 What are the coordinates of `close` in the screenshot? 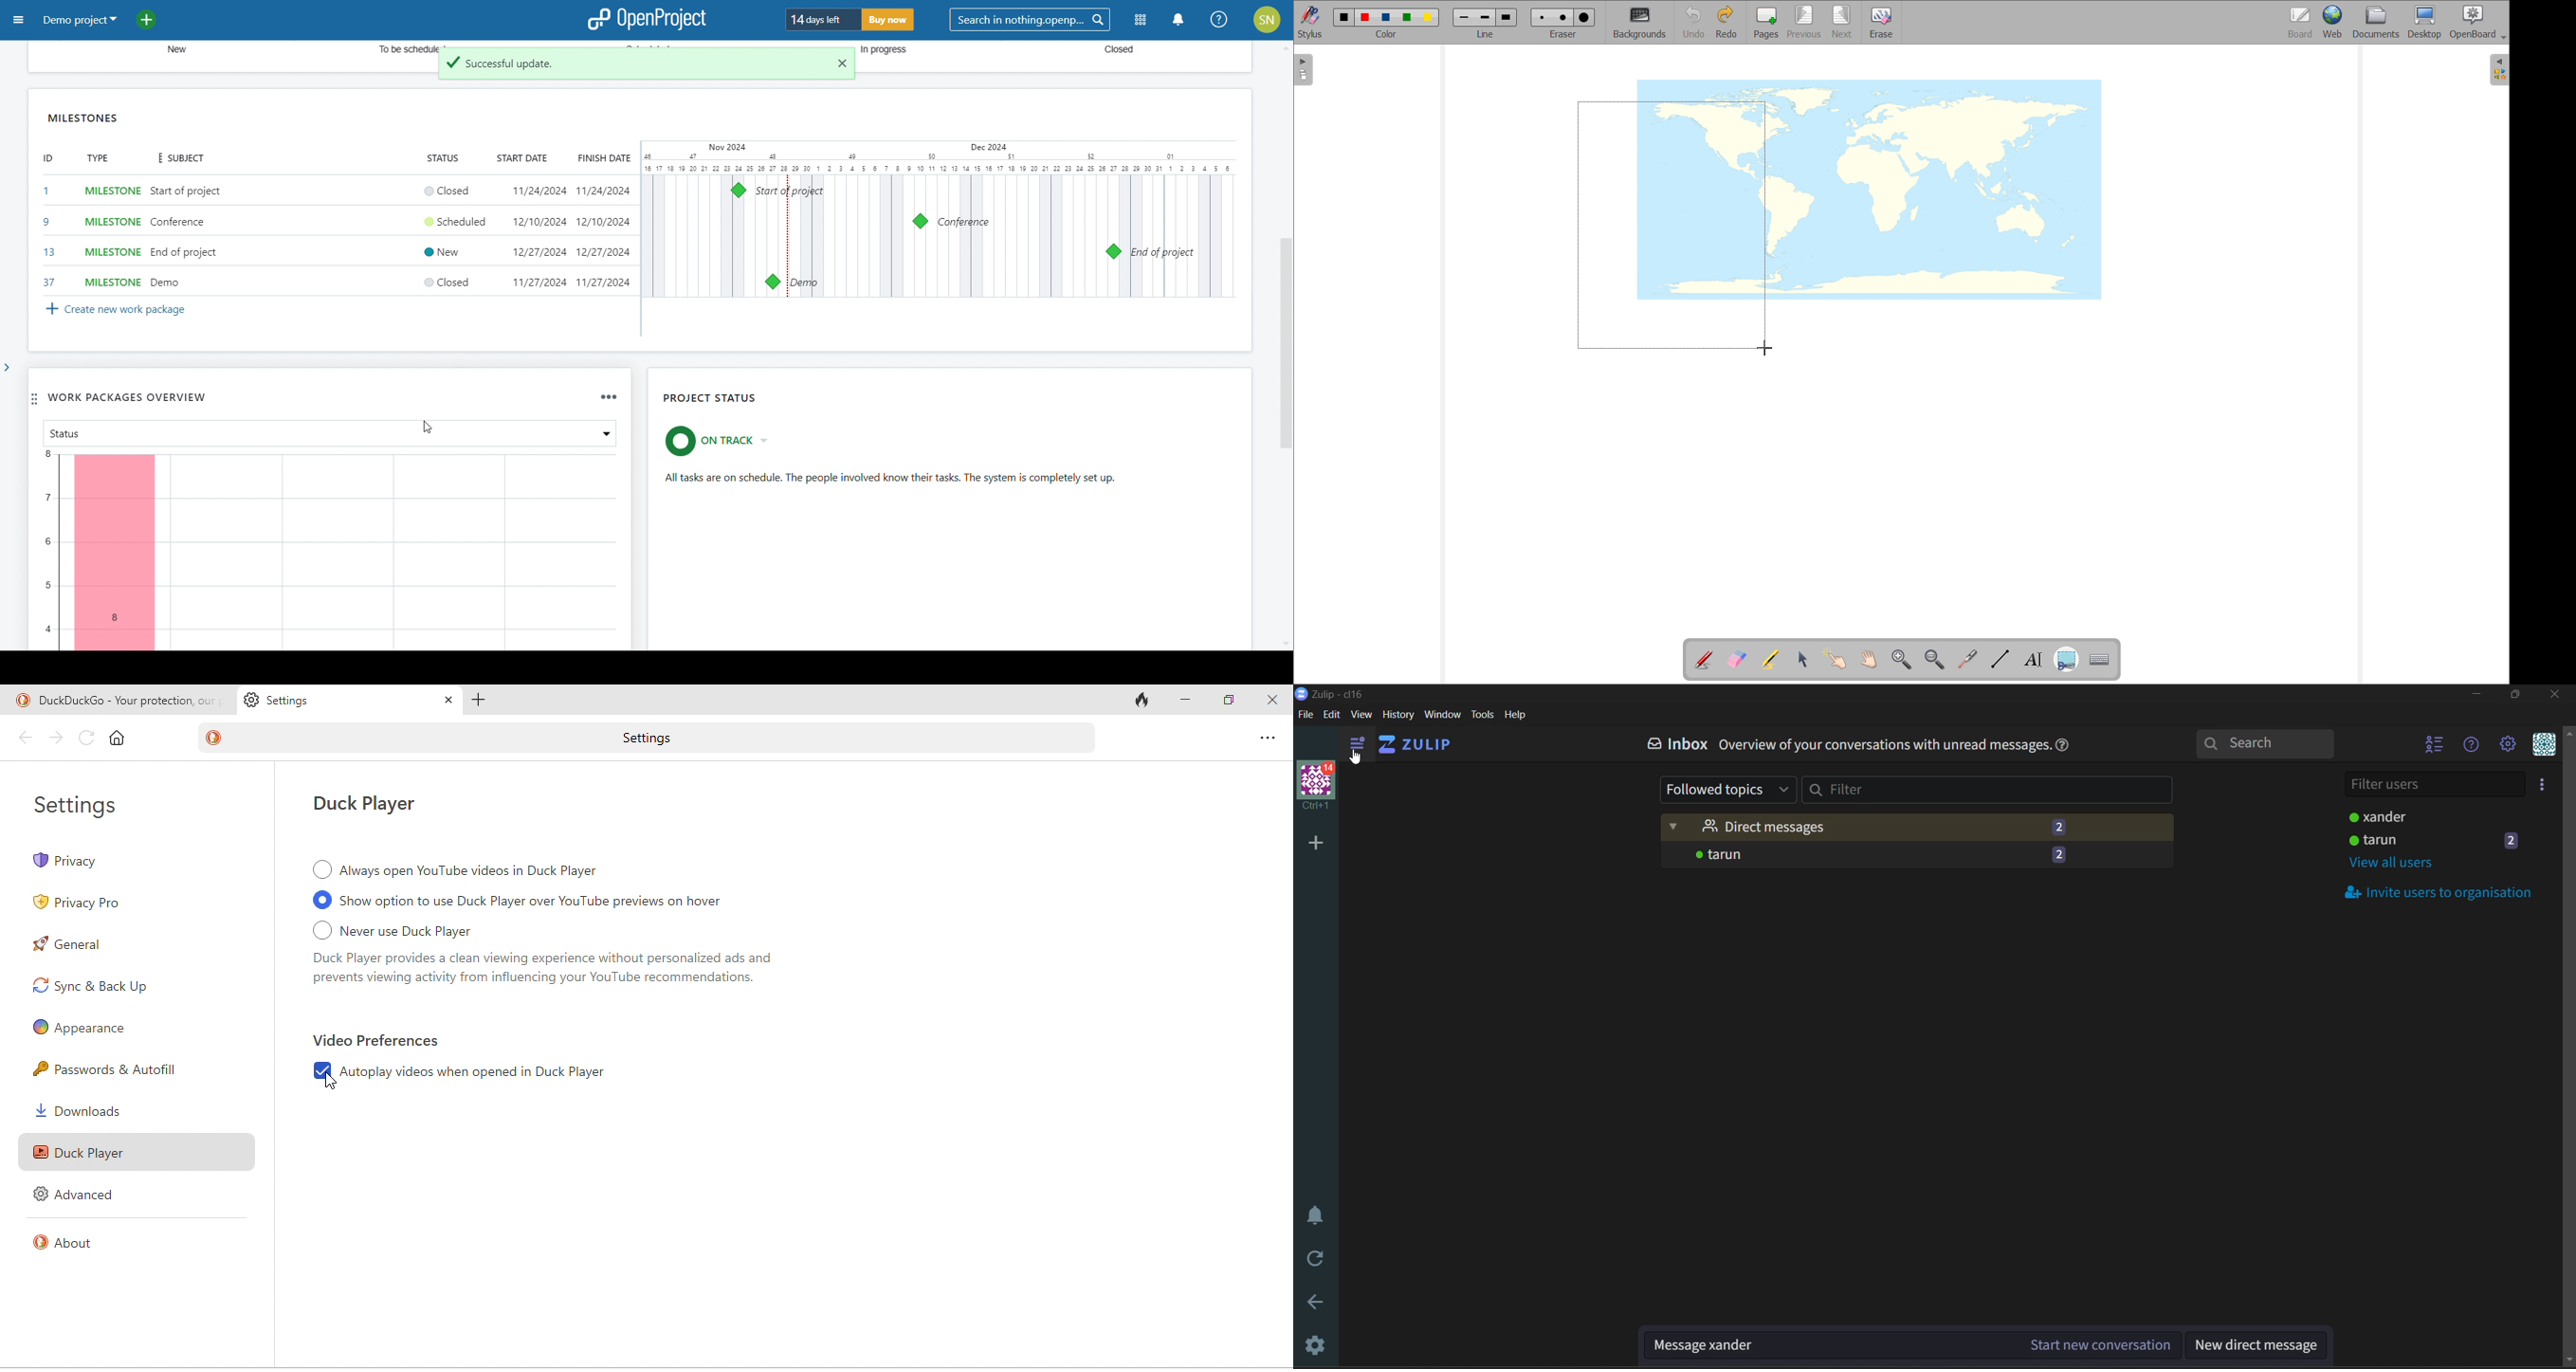 It's located at (2558, 697).